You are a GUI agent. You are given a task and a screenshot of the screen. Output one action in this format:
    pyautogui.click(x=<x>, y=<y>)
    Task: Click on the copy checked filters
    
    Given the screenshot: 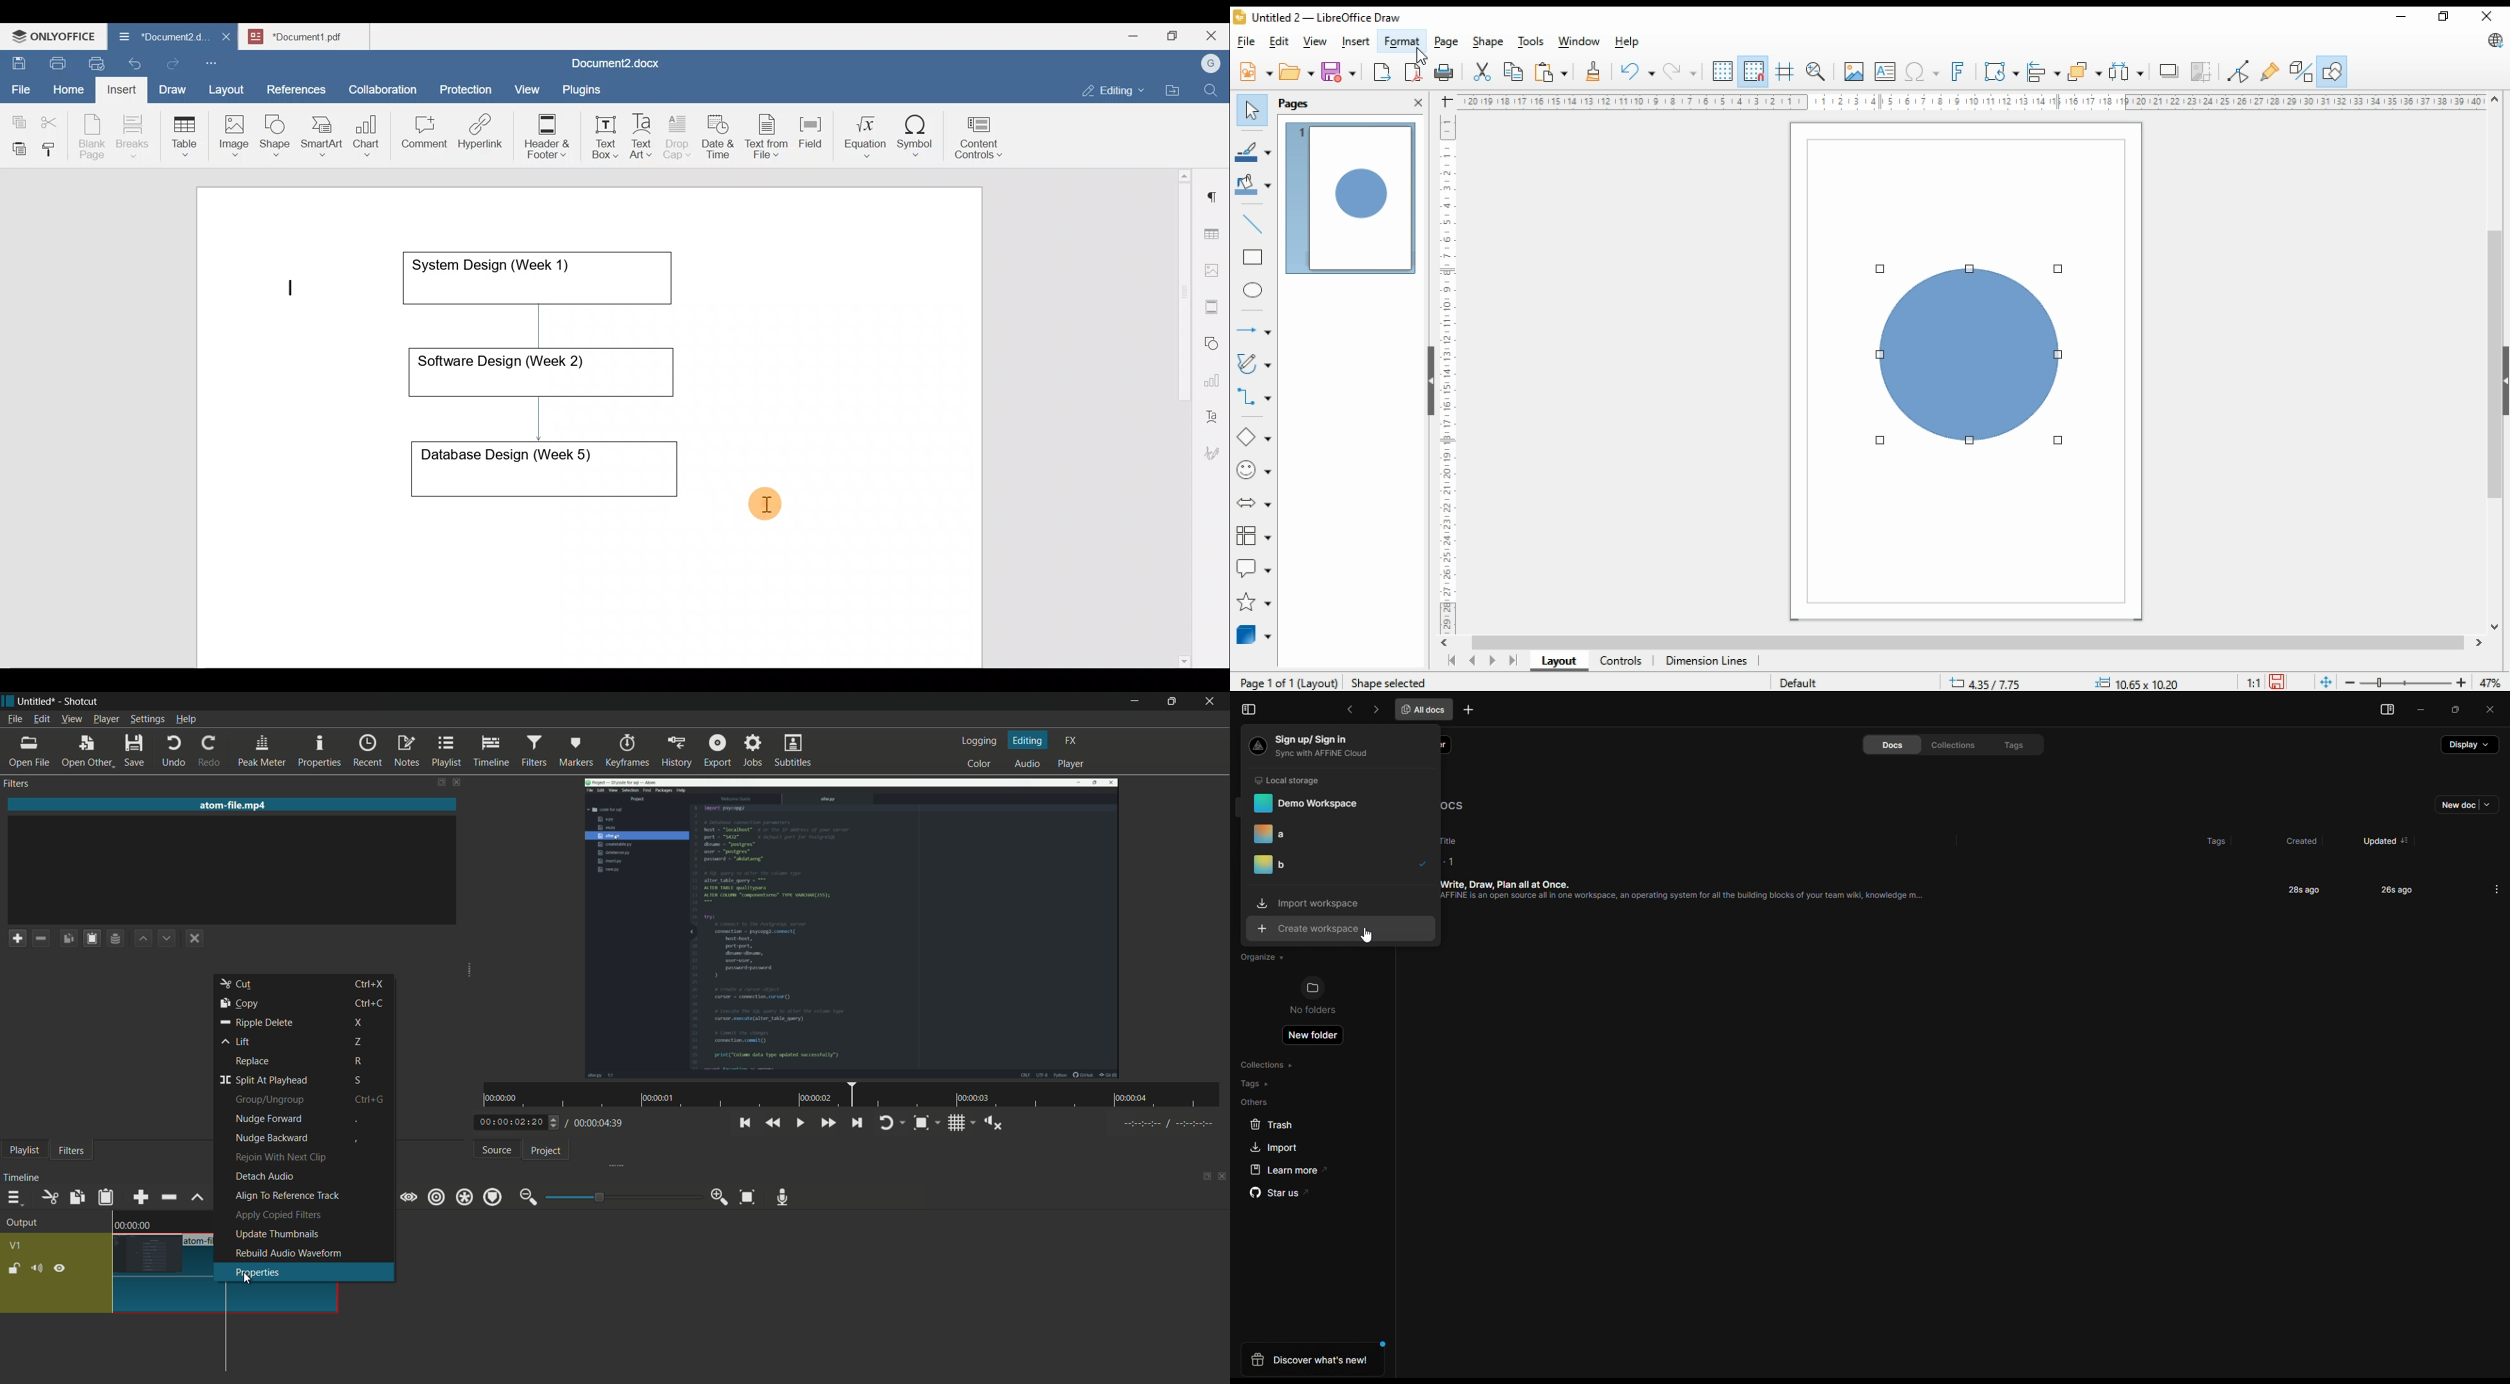 What is the action you would take?
    pyautogui.click(x=67, y=939)
    